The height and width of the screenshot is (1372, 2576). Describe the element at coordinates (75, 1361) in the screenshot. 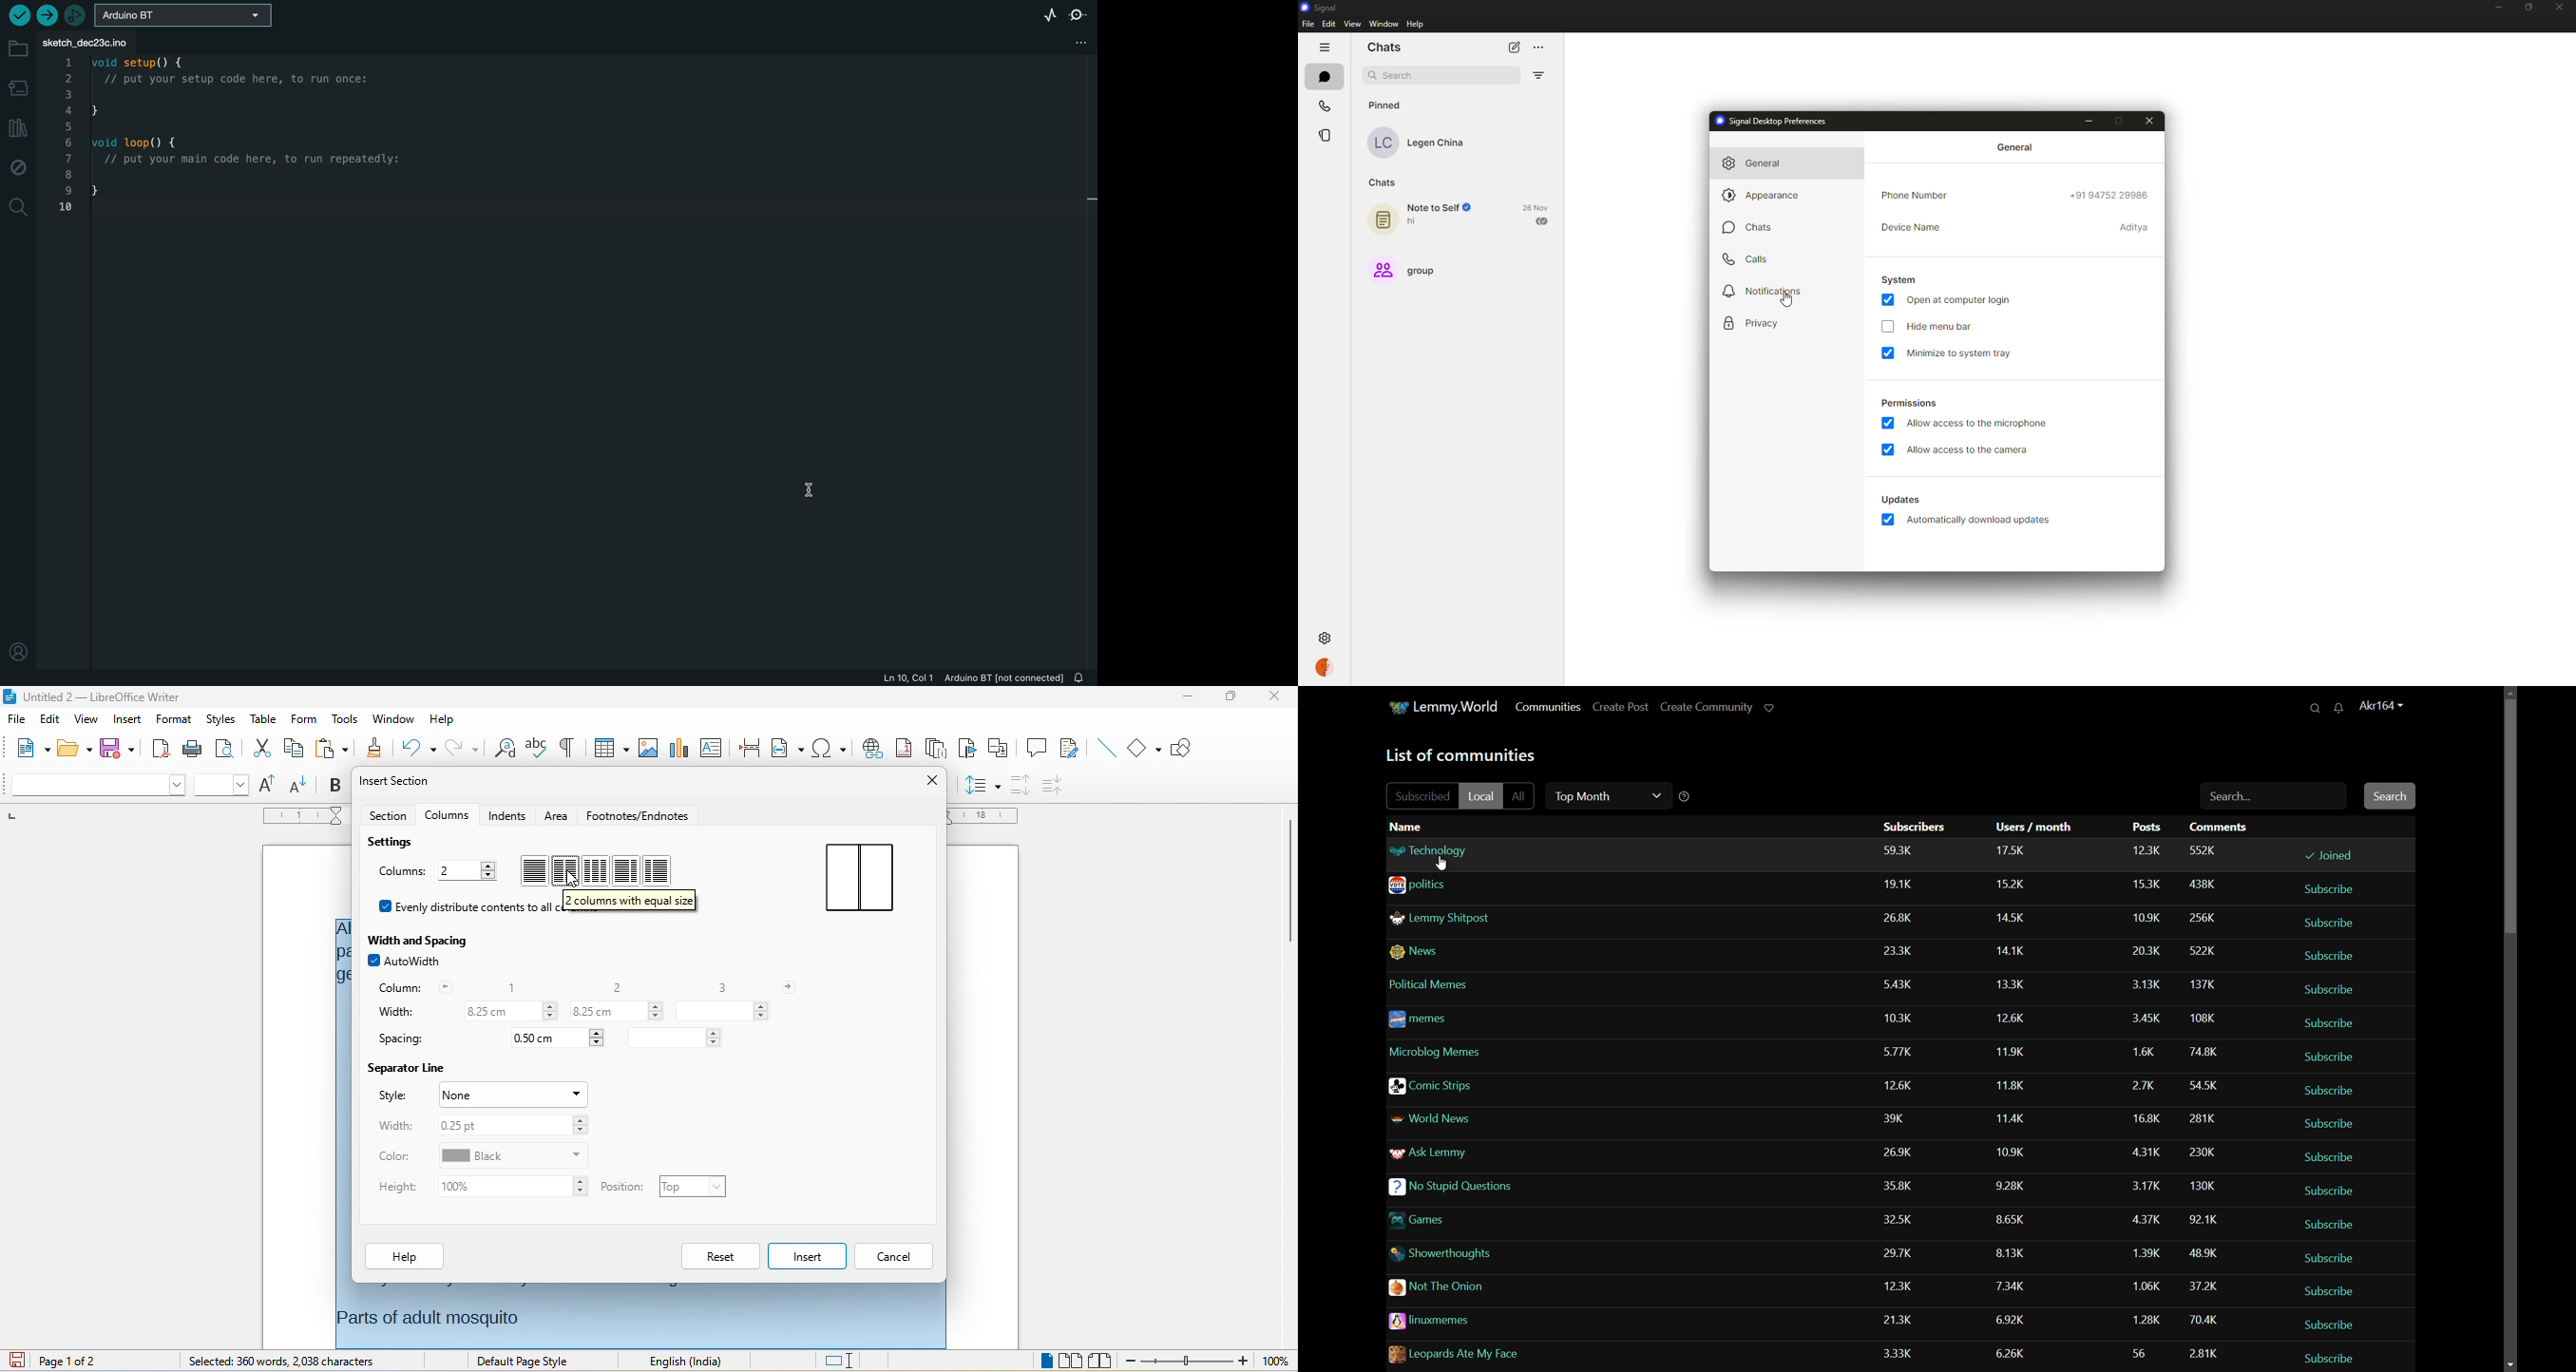

I see `page 1 of 2` at that location.